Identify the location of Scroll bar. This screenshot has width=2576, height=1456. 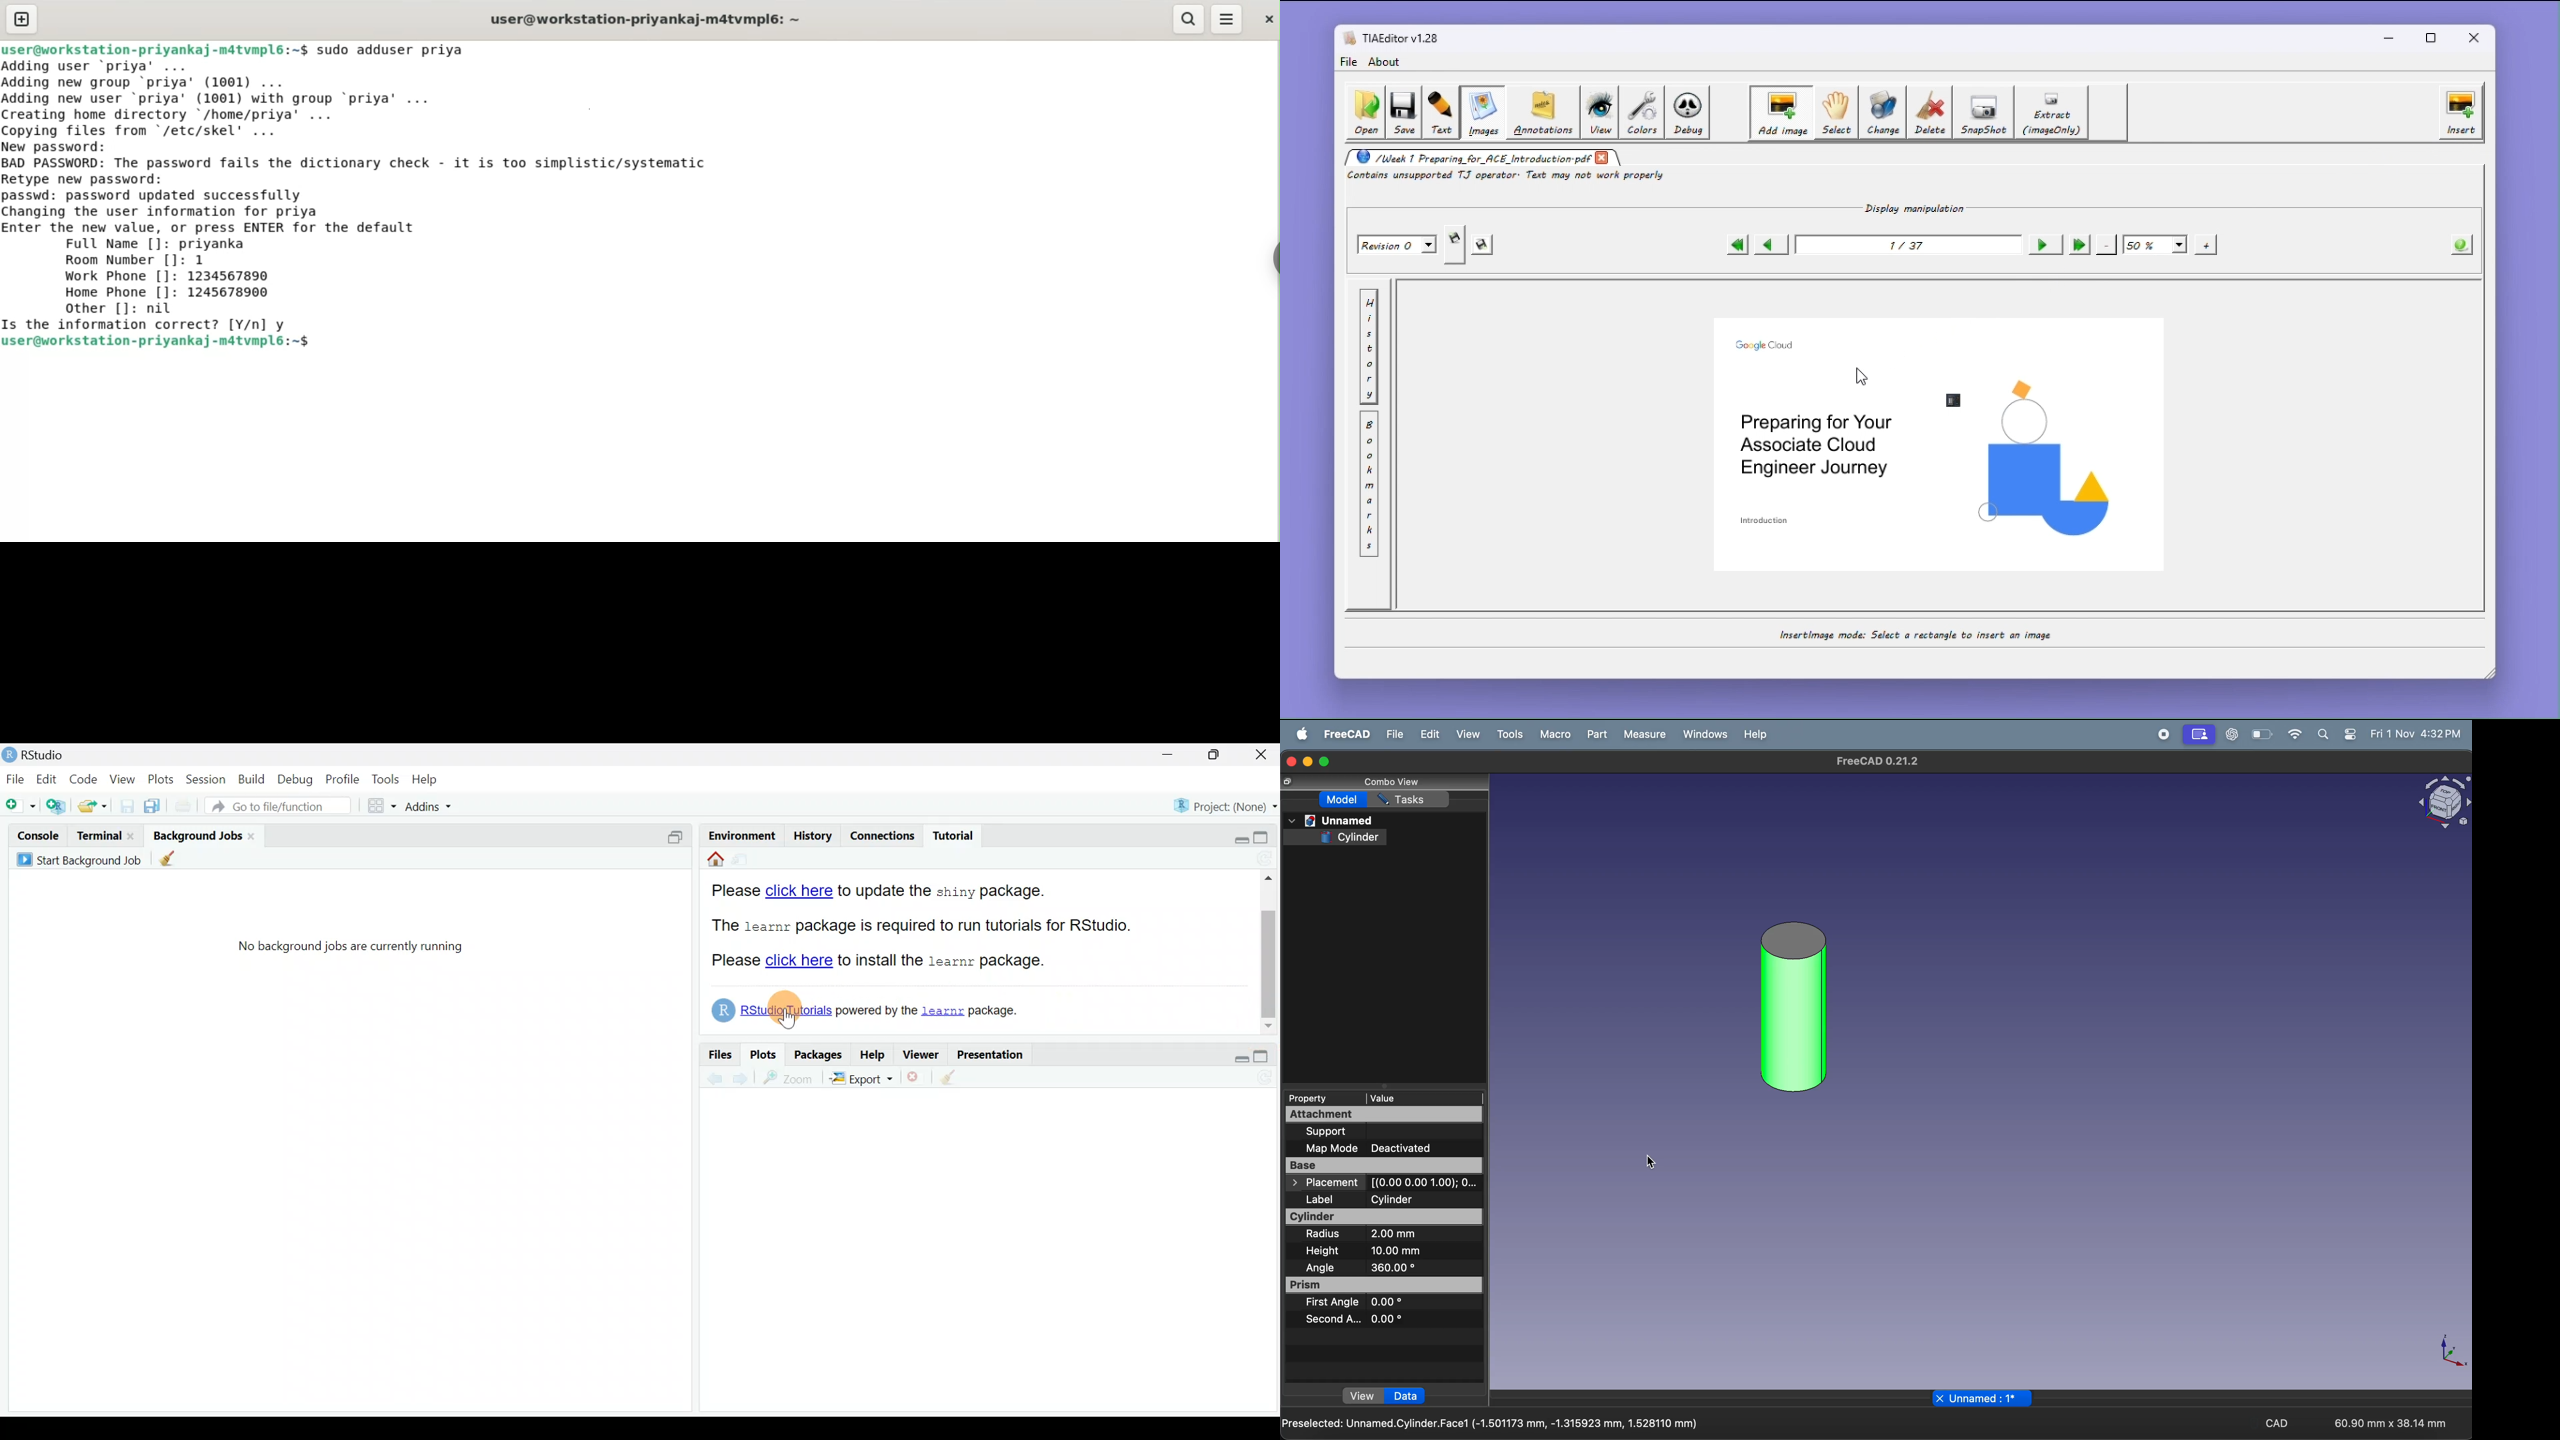
(1271, 951).